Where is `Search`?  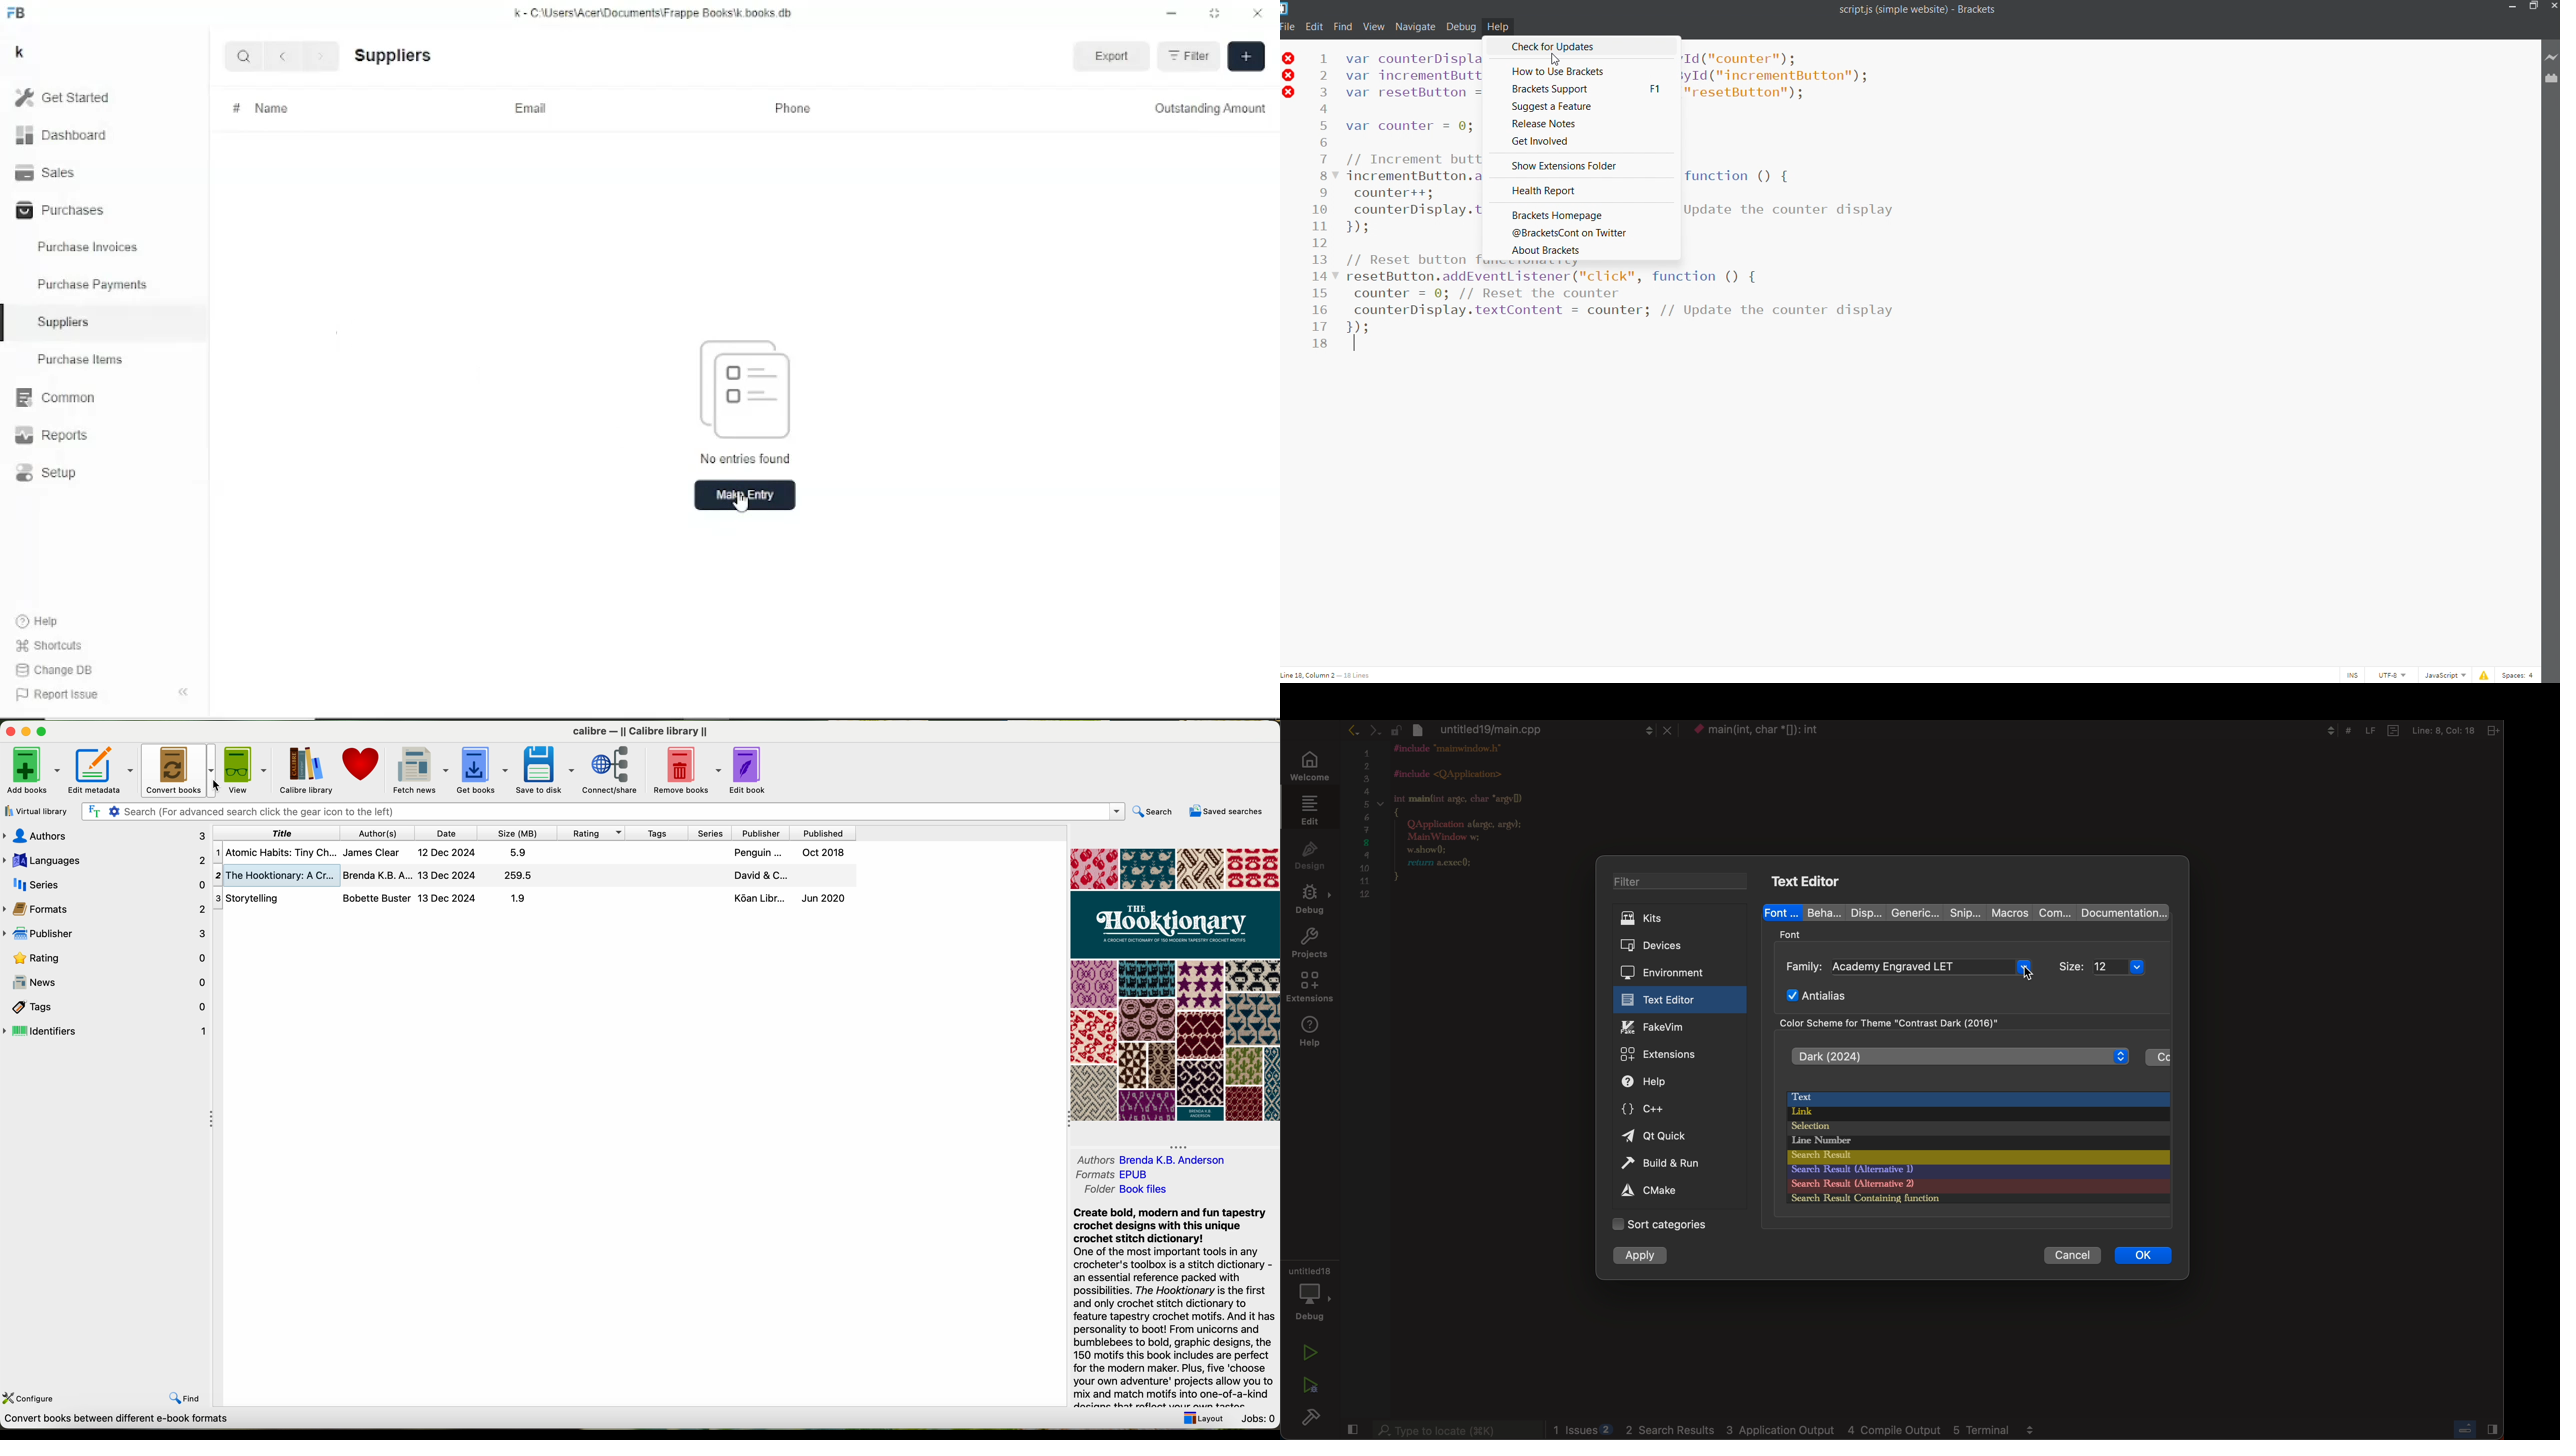
Search is located at coordinates (244, 56).